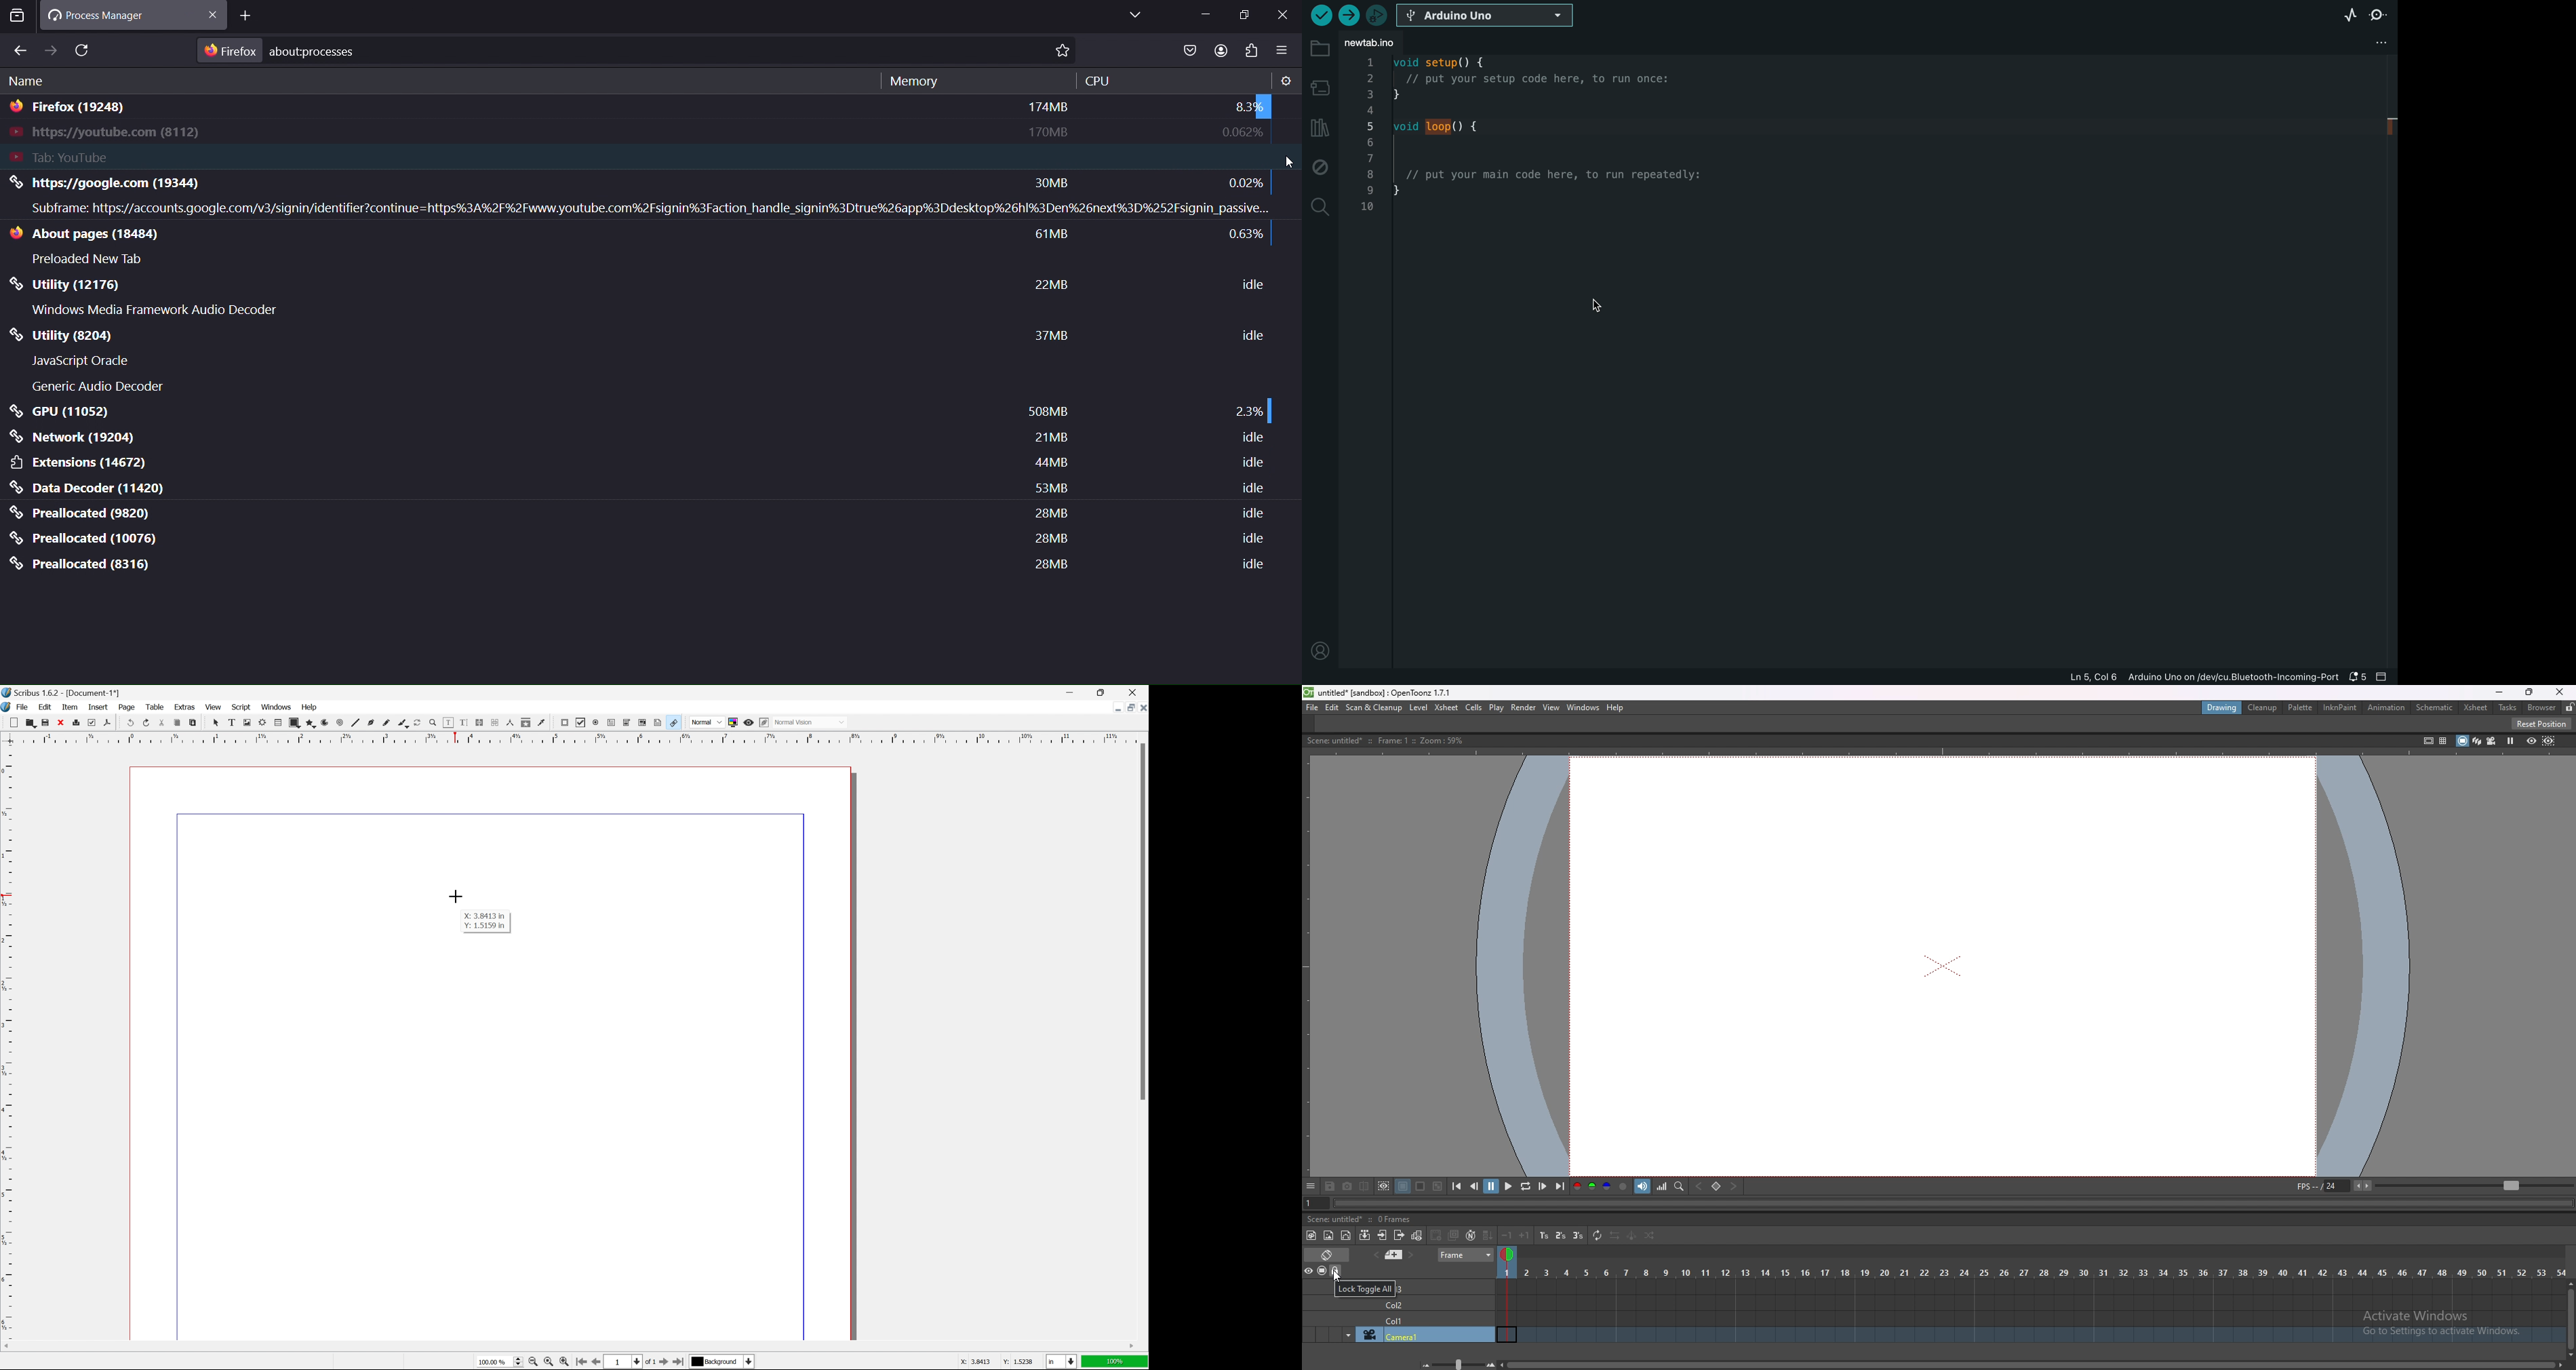 This screenshot has height=1372, width=2576. What do you see at coordinates (87, 539) in the screenshot?
I see `preallocated` at bounding box center [87, 539].